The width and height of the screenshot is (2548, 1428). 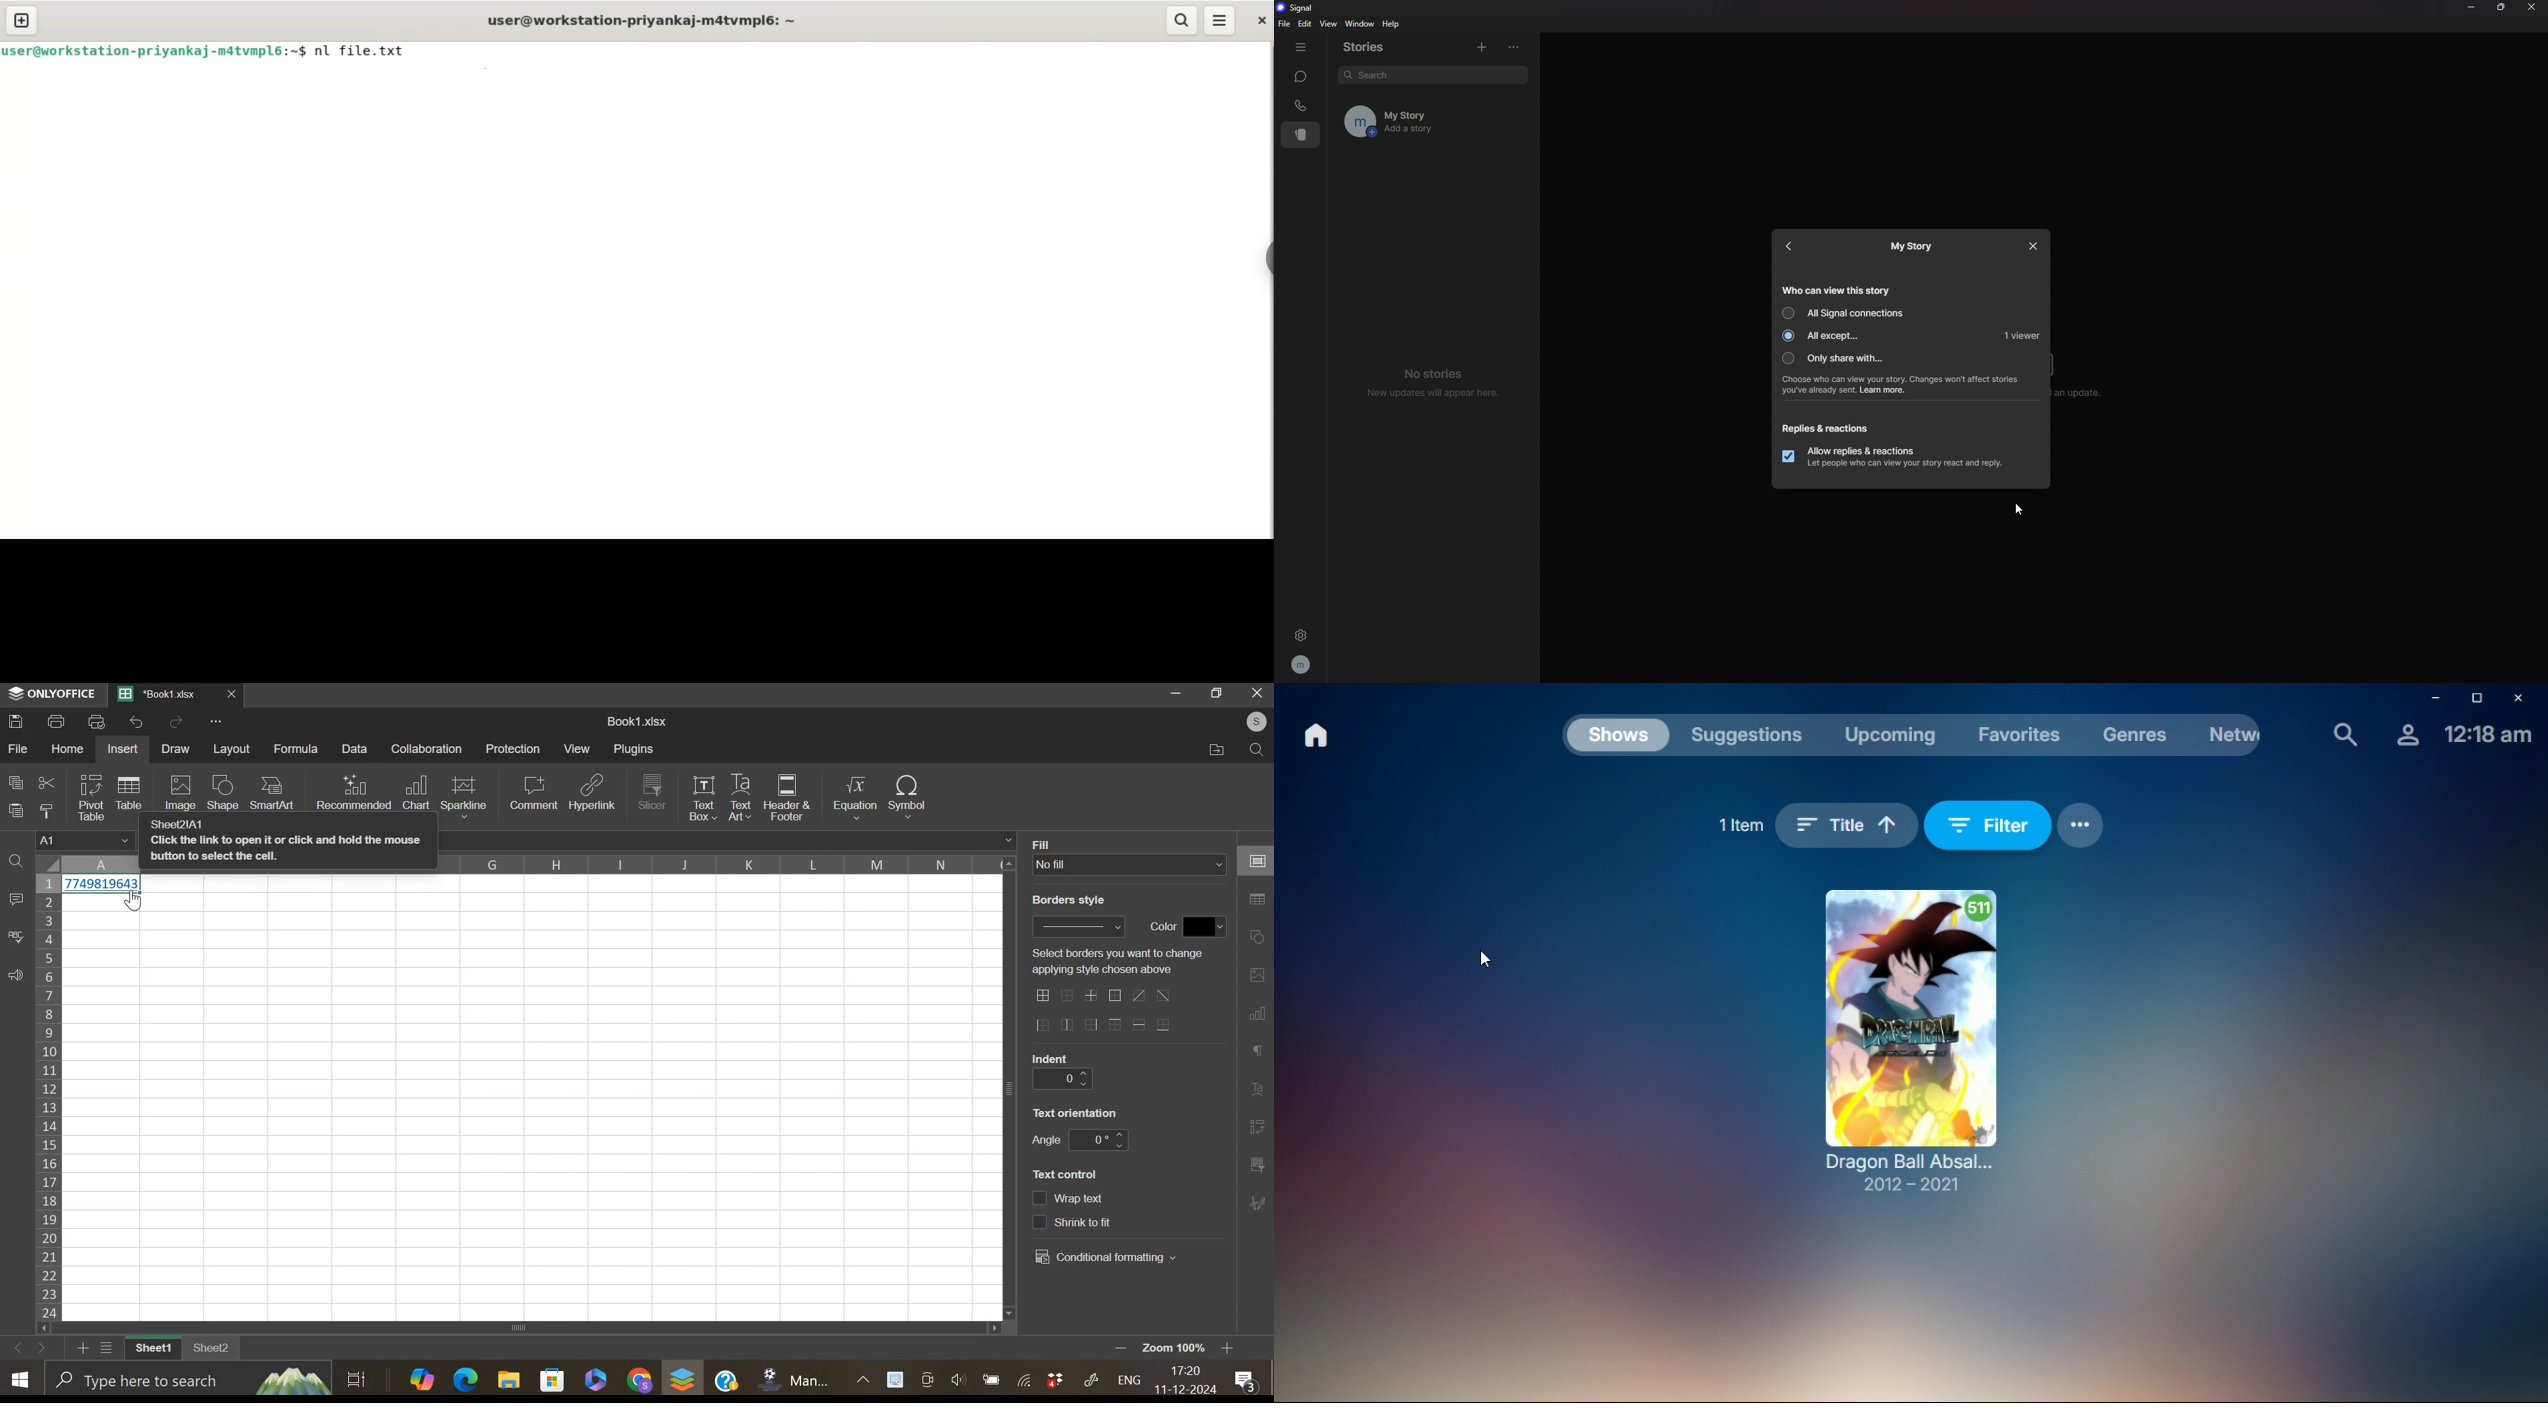 What do you see at coordinates (1415, 121) in the screenshot?
I see `my story add a story` at bounding box center [1415, 121].